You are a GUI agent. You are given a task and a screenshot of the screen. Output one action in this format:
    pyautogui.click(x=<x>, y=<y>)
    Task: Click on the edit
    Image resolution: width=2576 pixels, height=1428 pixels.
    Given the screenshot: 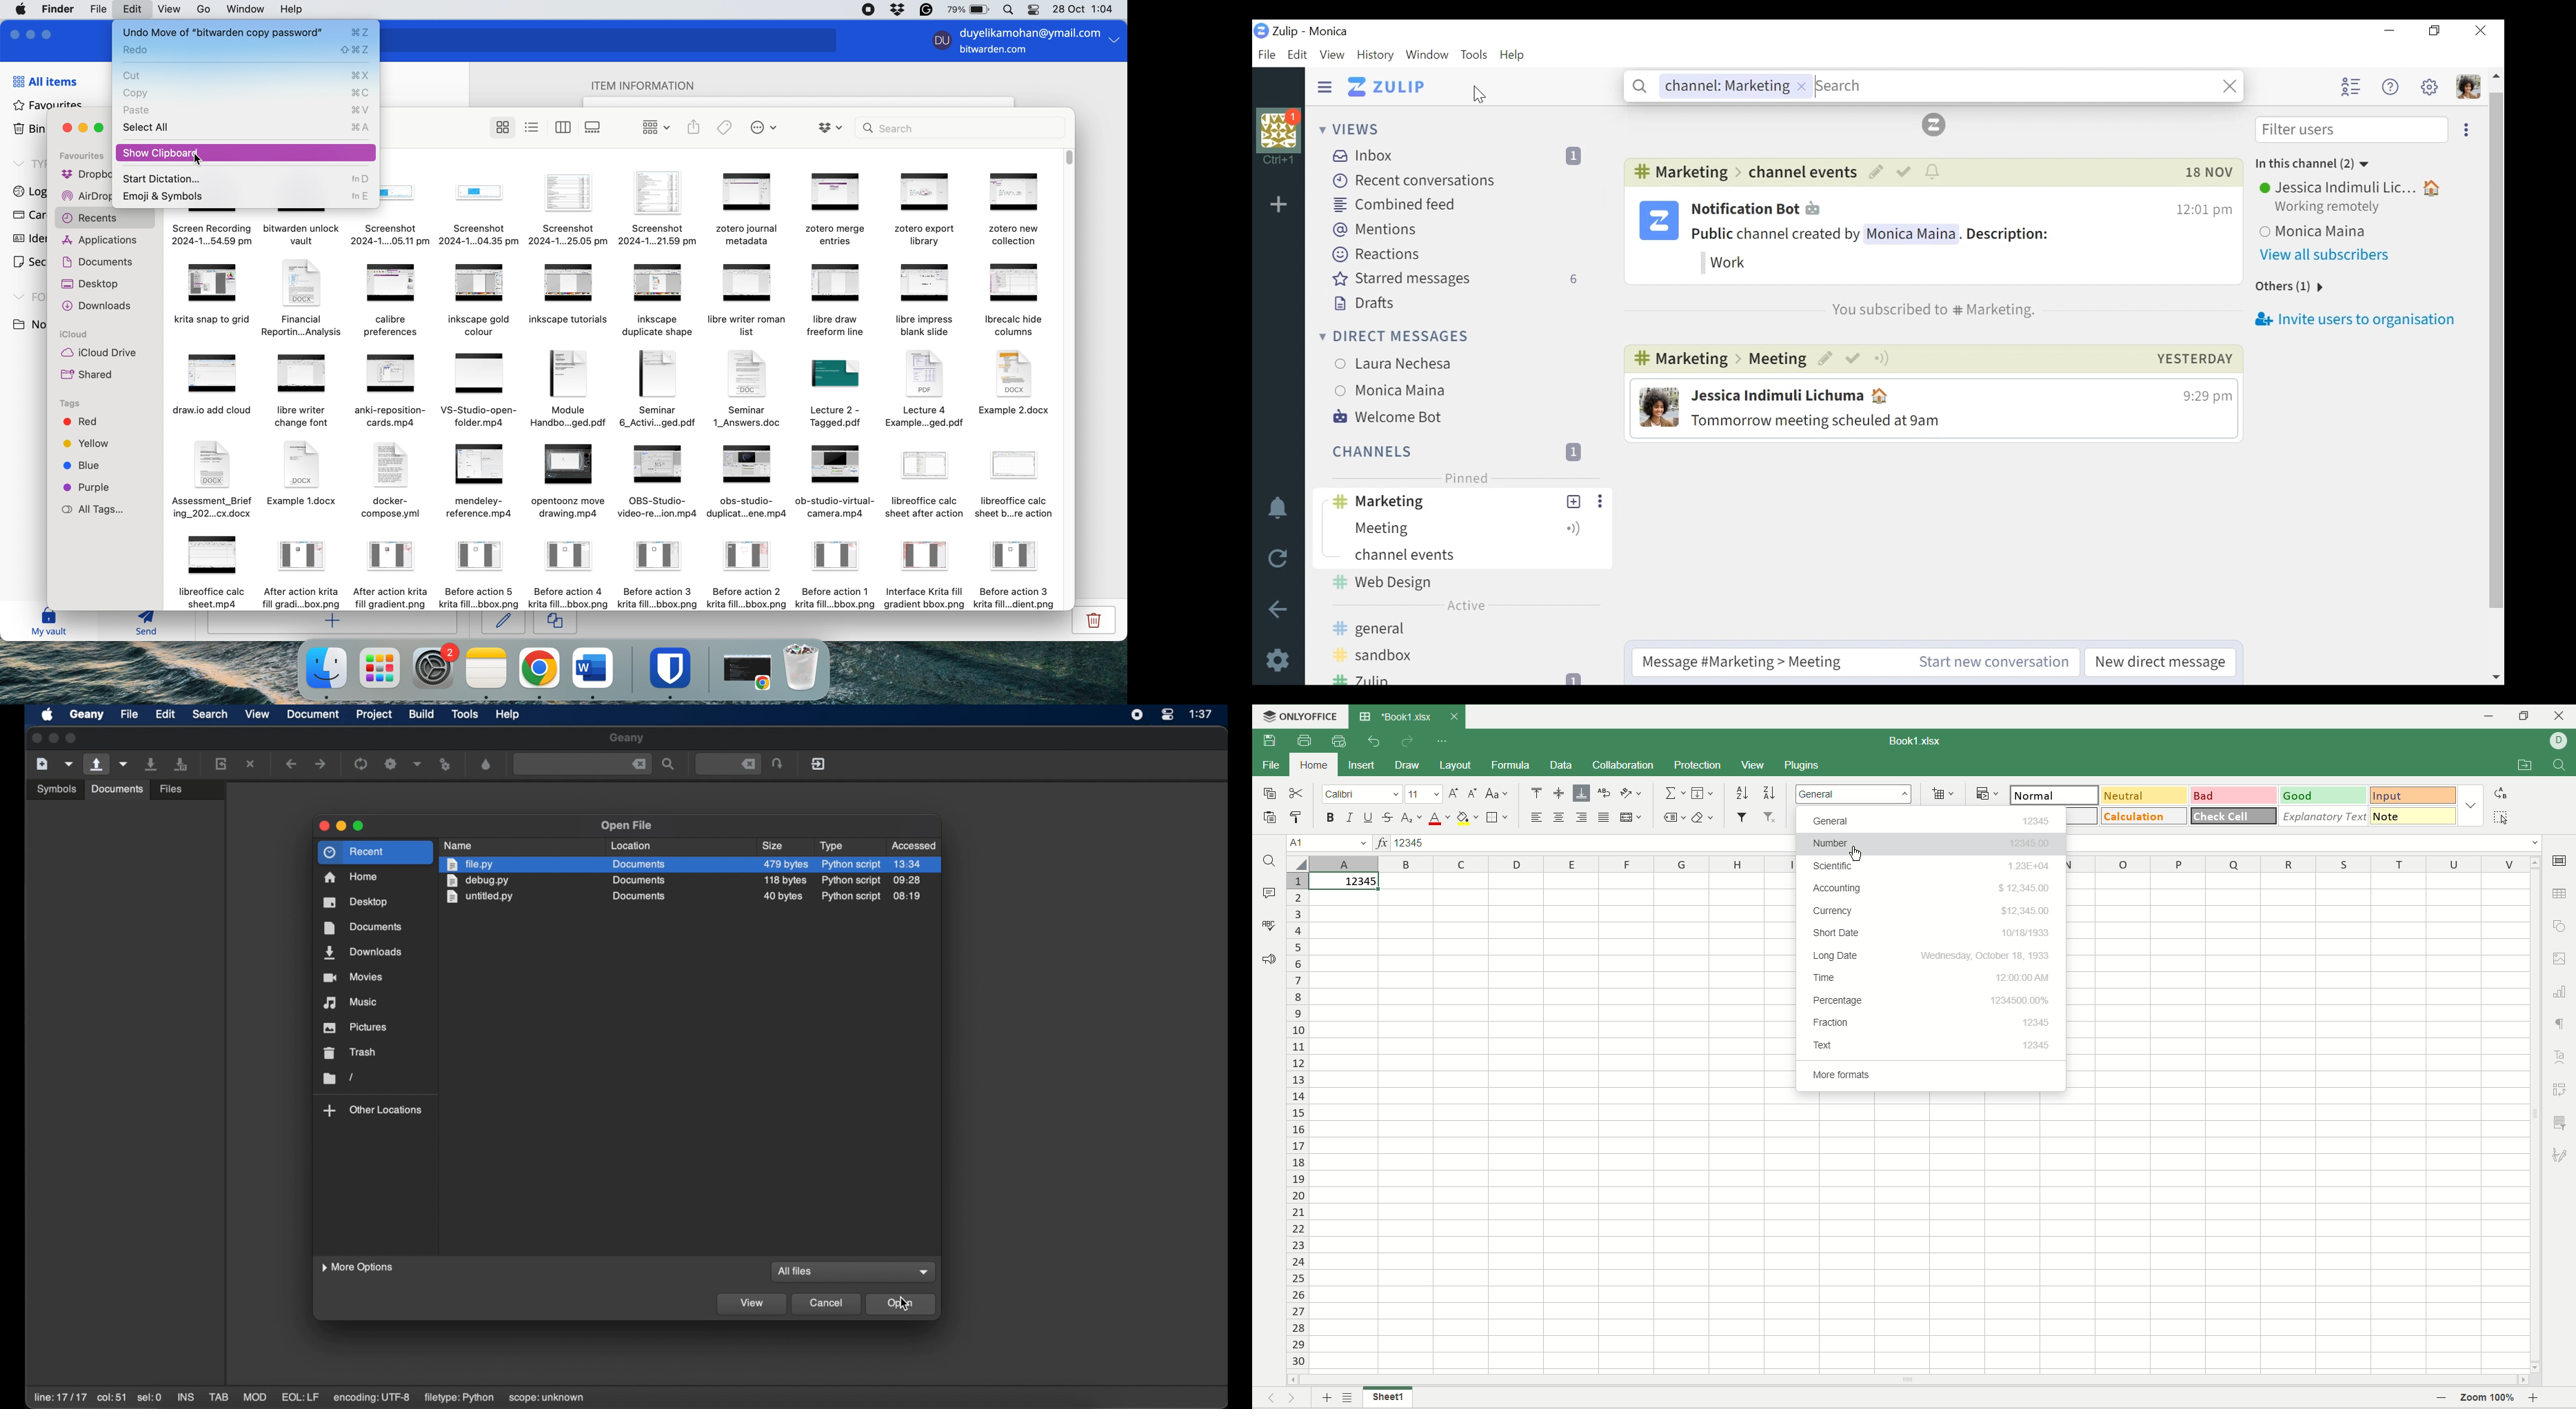 What is the action you would take?
    pyautogui.click(x=129, y=11)
    